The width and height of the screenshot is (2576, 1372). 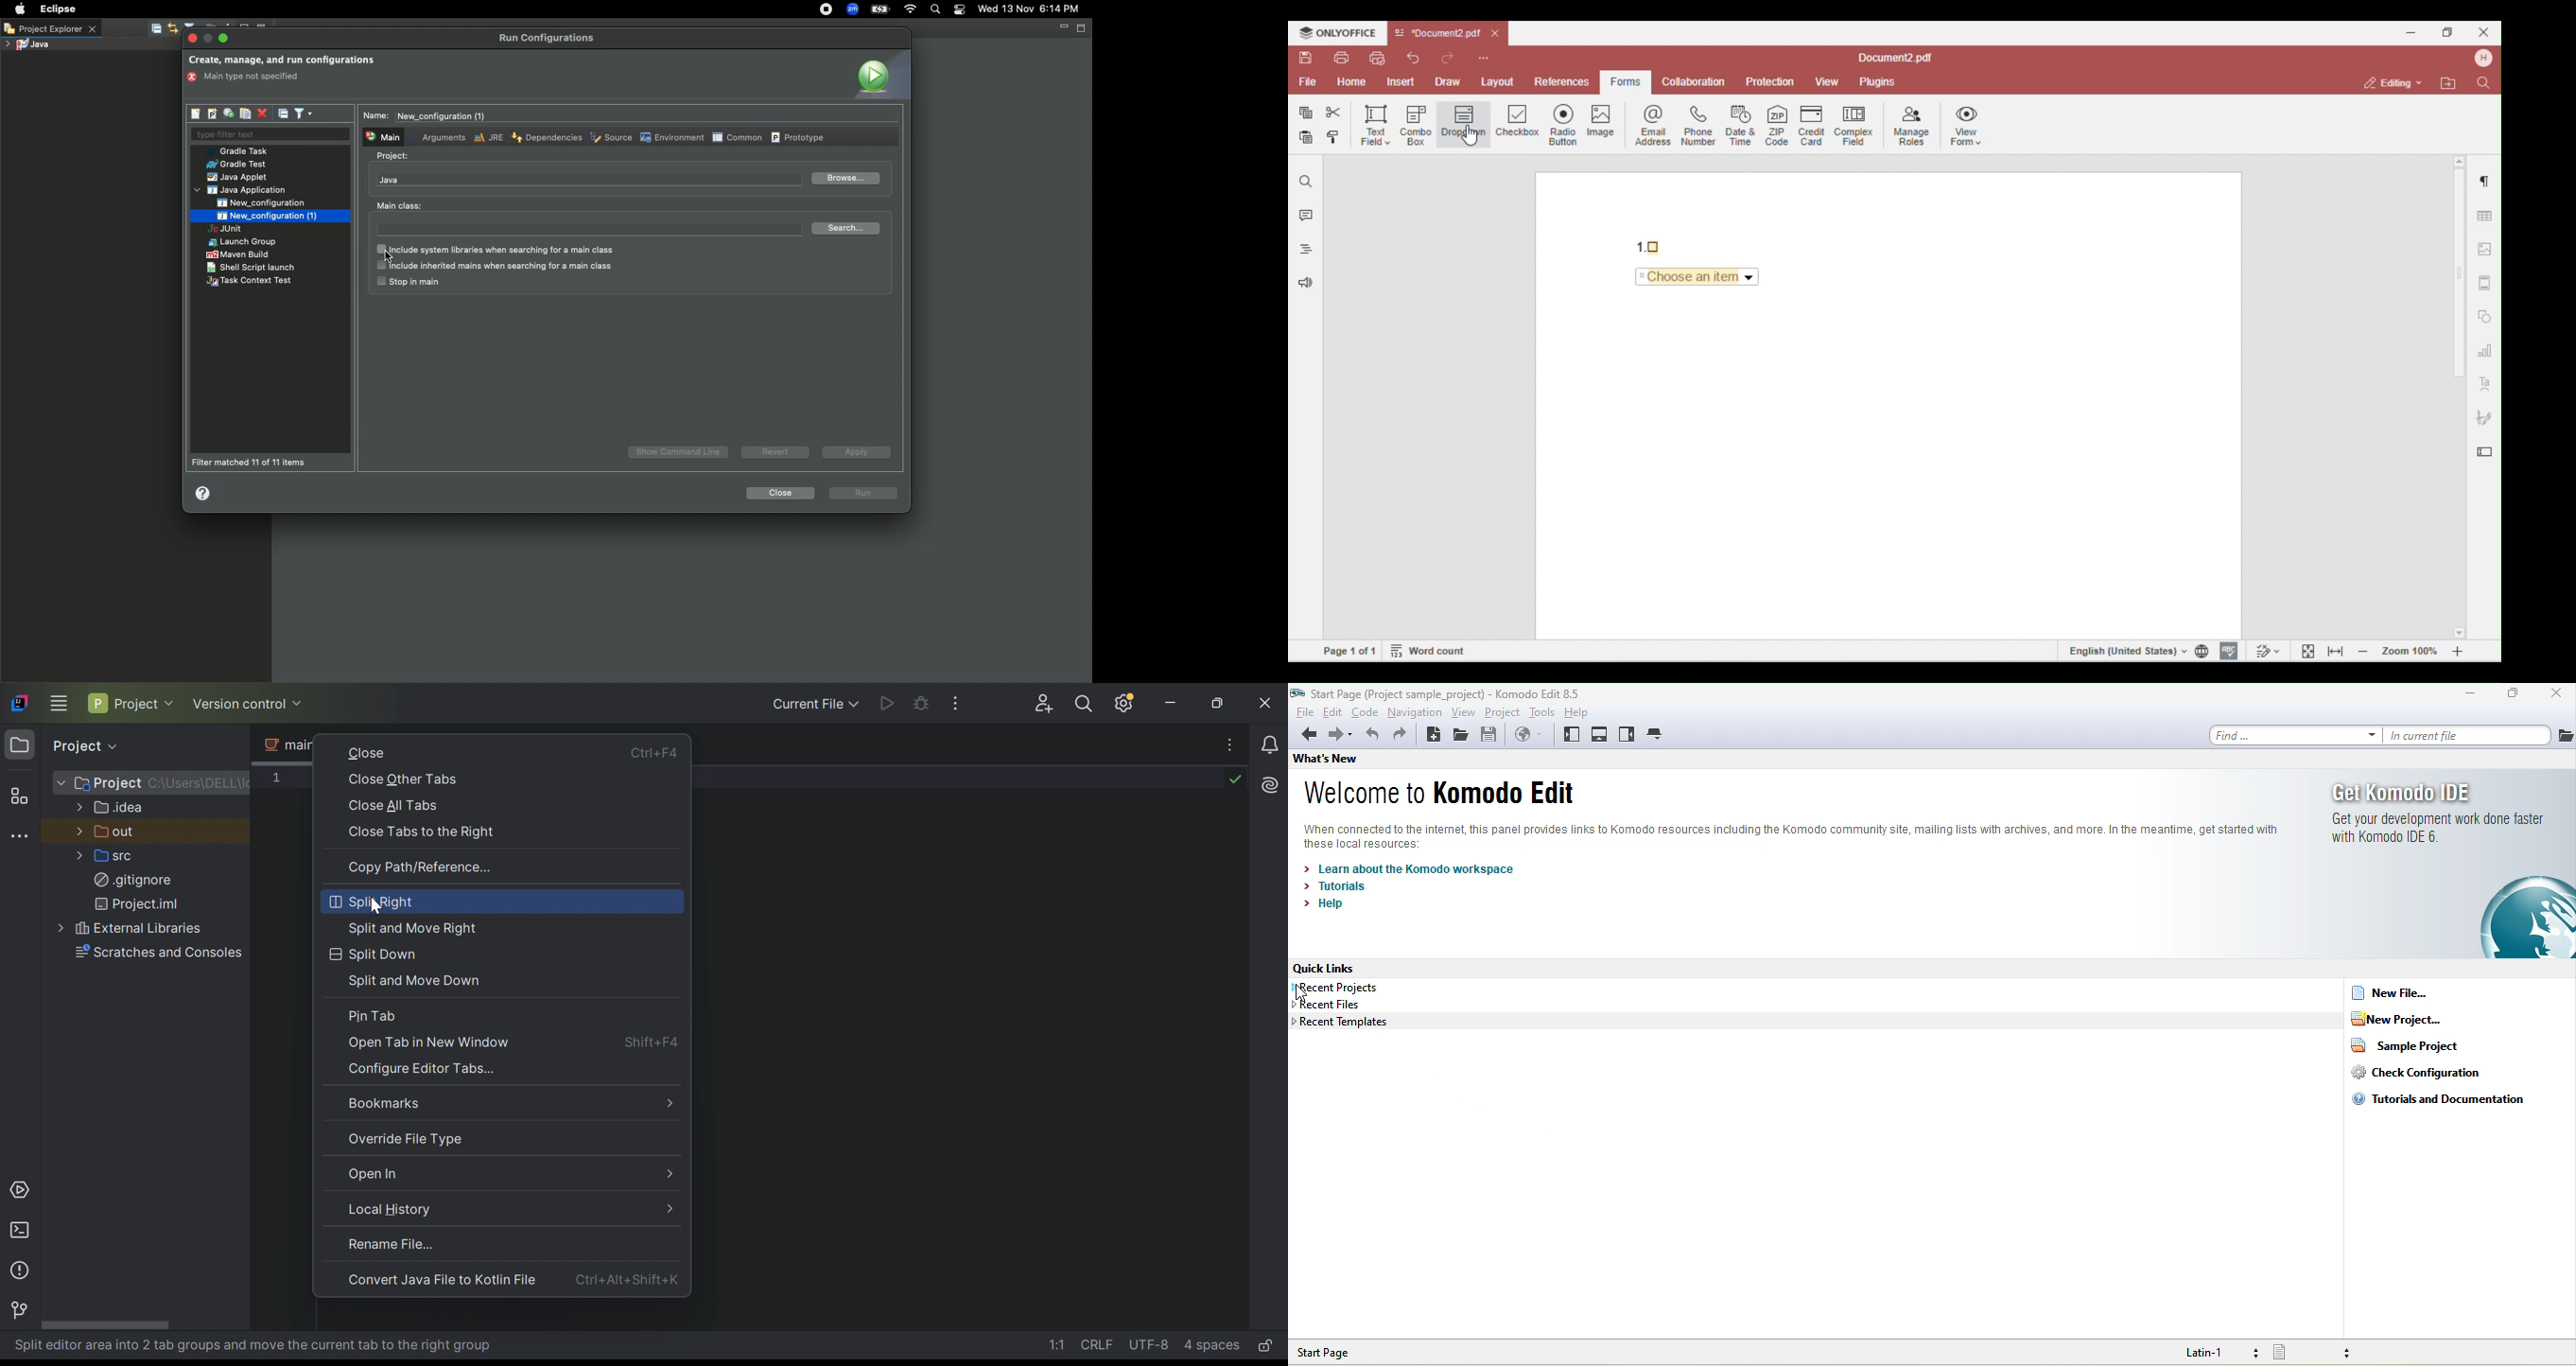 What do you see at coordinates (1500, 713) in the screenshot?
I see `project` at bounding box center [1500, 713].